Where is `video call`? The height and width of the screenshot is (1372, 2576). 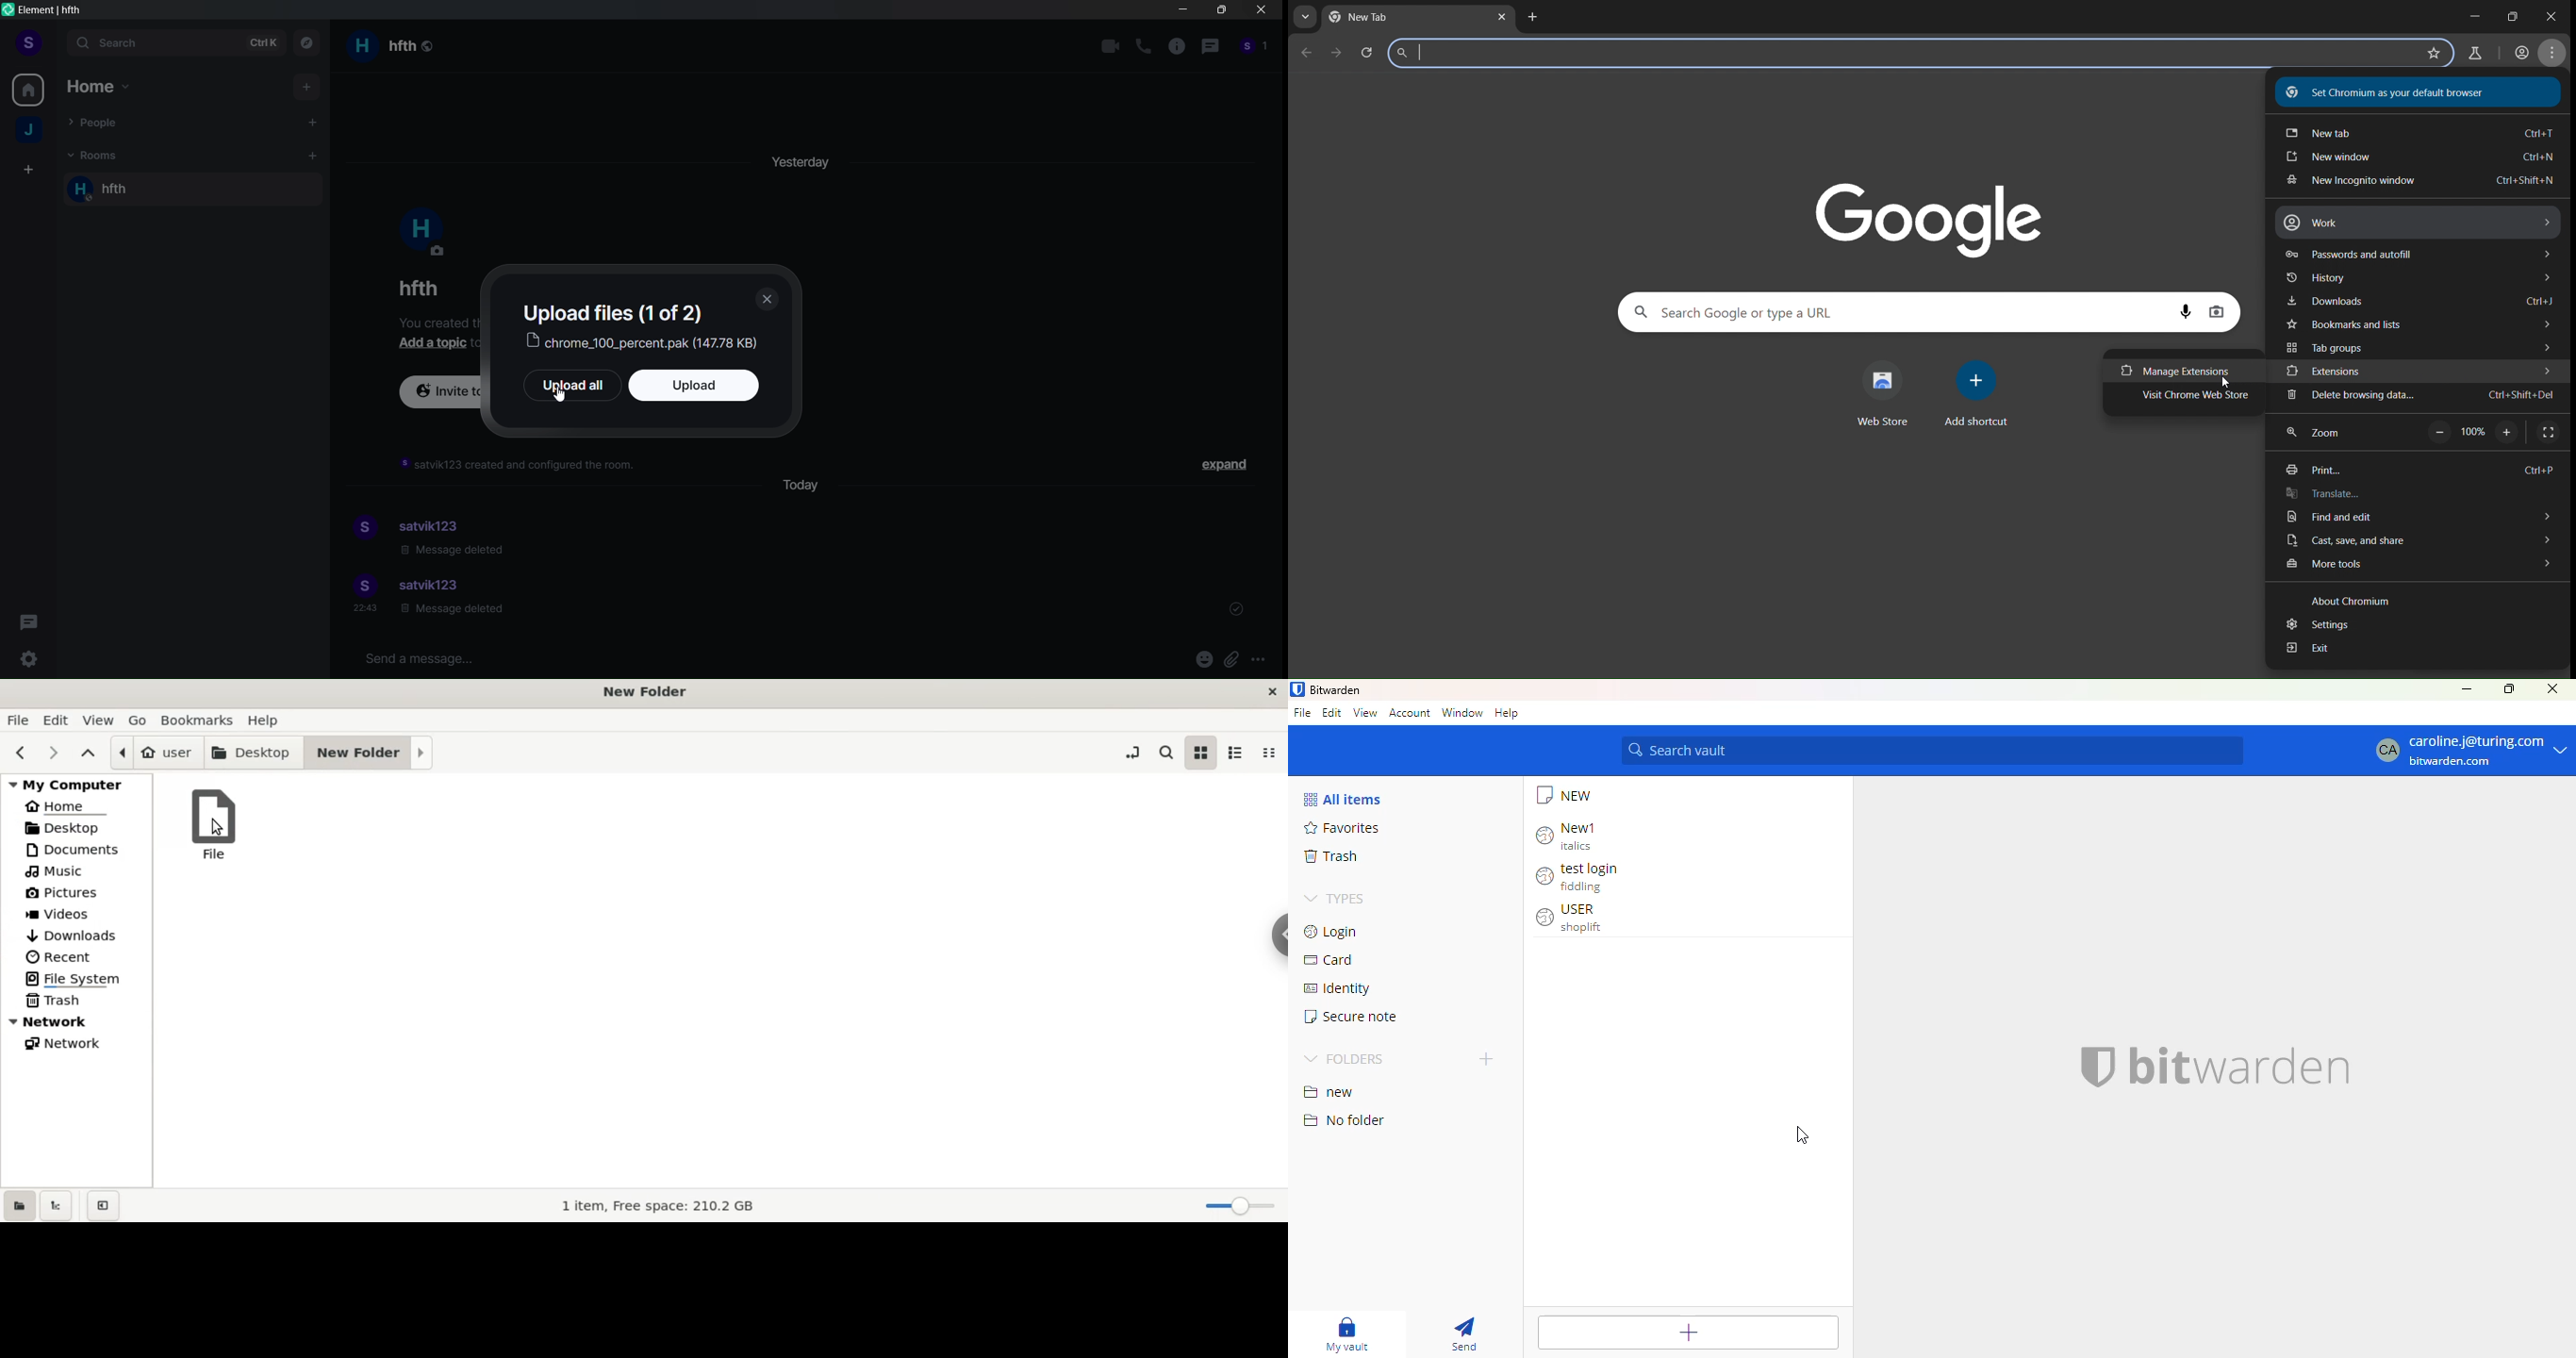 video call is located at coordinates (1111, 45).